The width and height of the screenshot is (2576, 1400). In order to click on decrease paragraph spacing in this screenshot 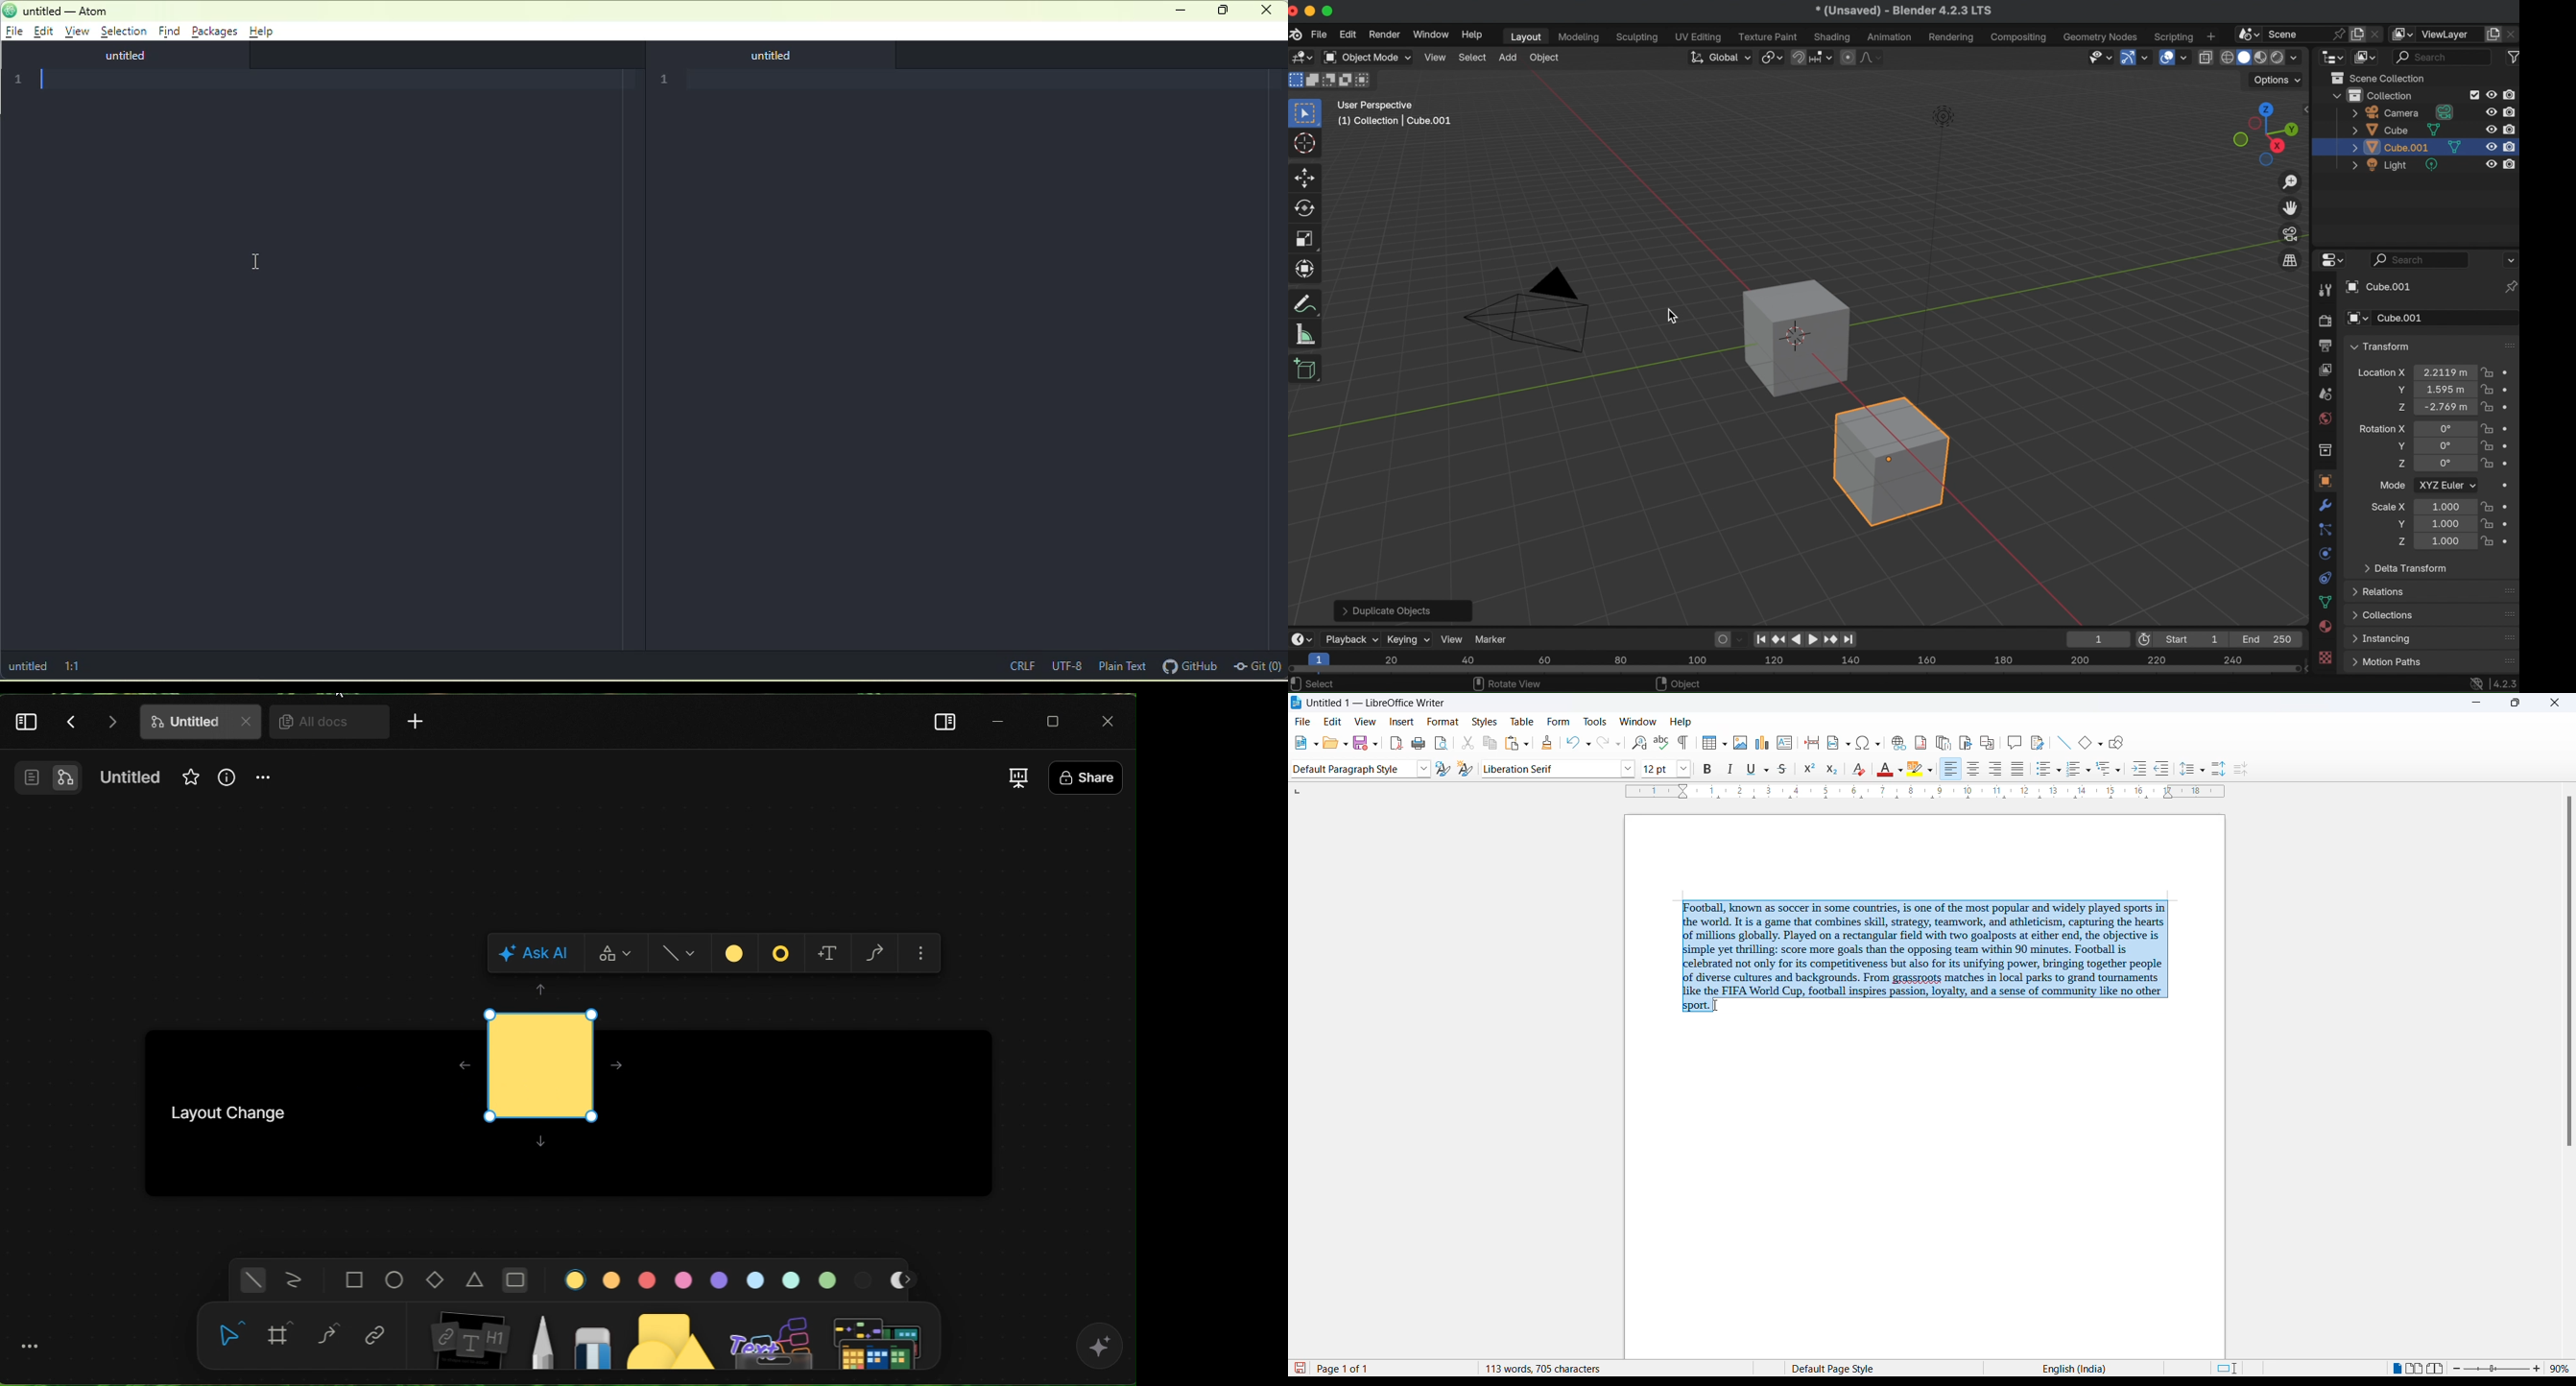, I will do `click(2243, 769)`.